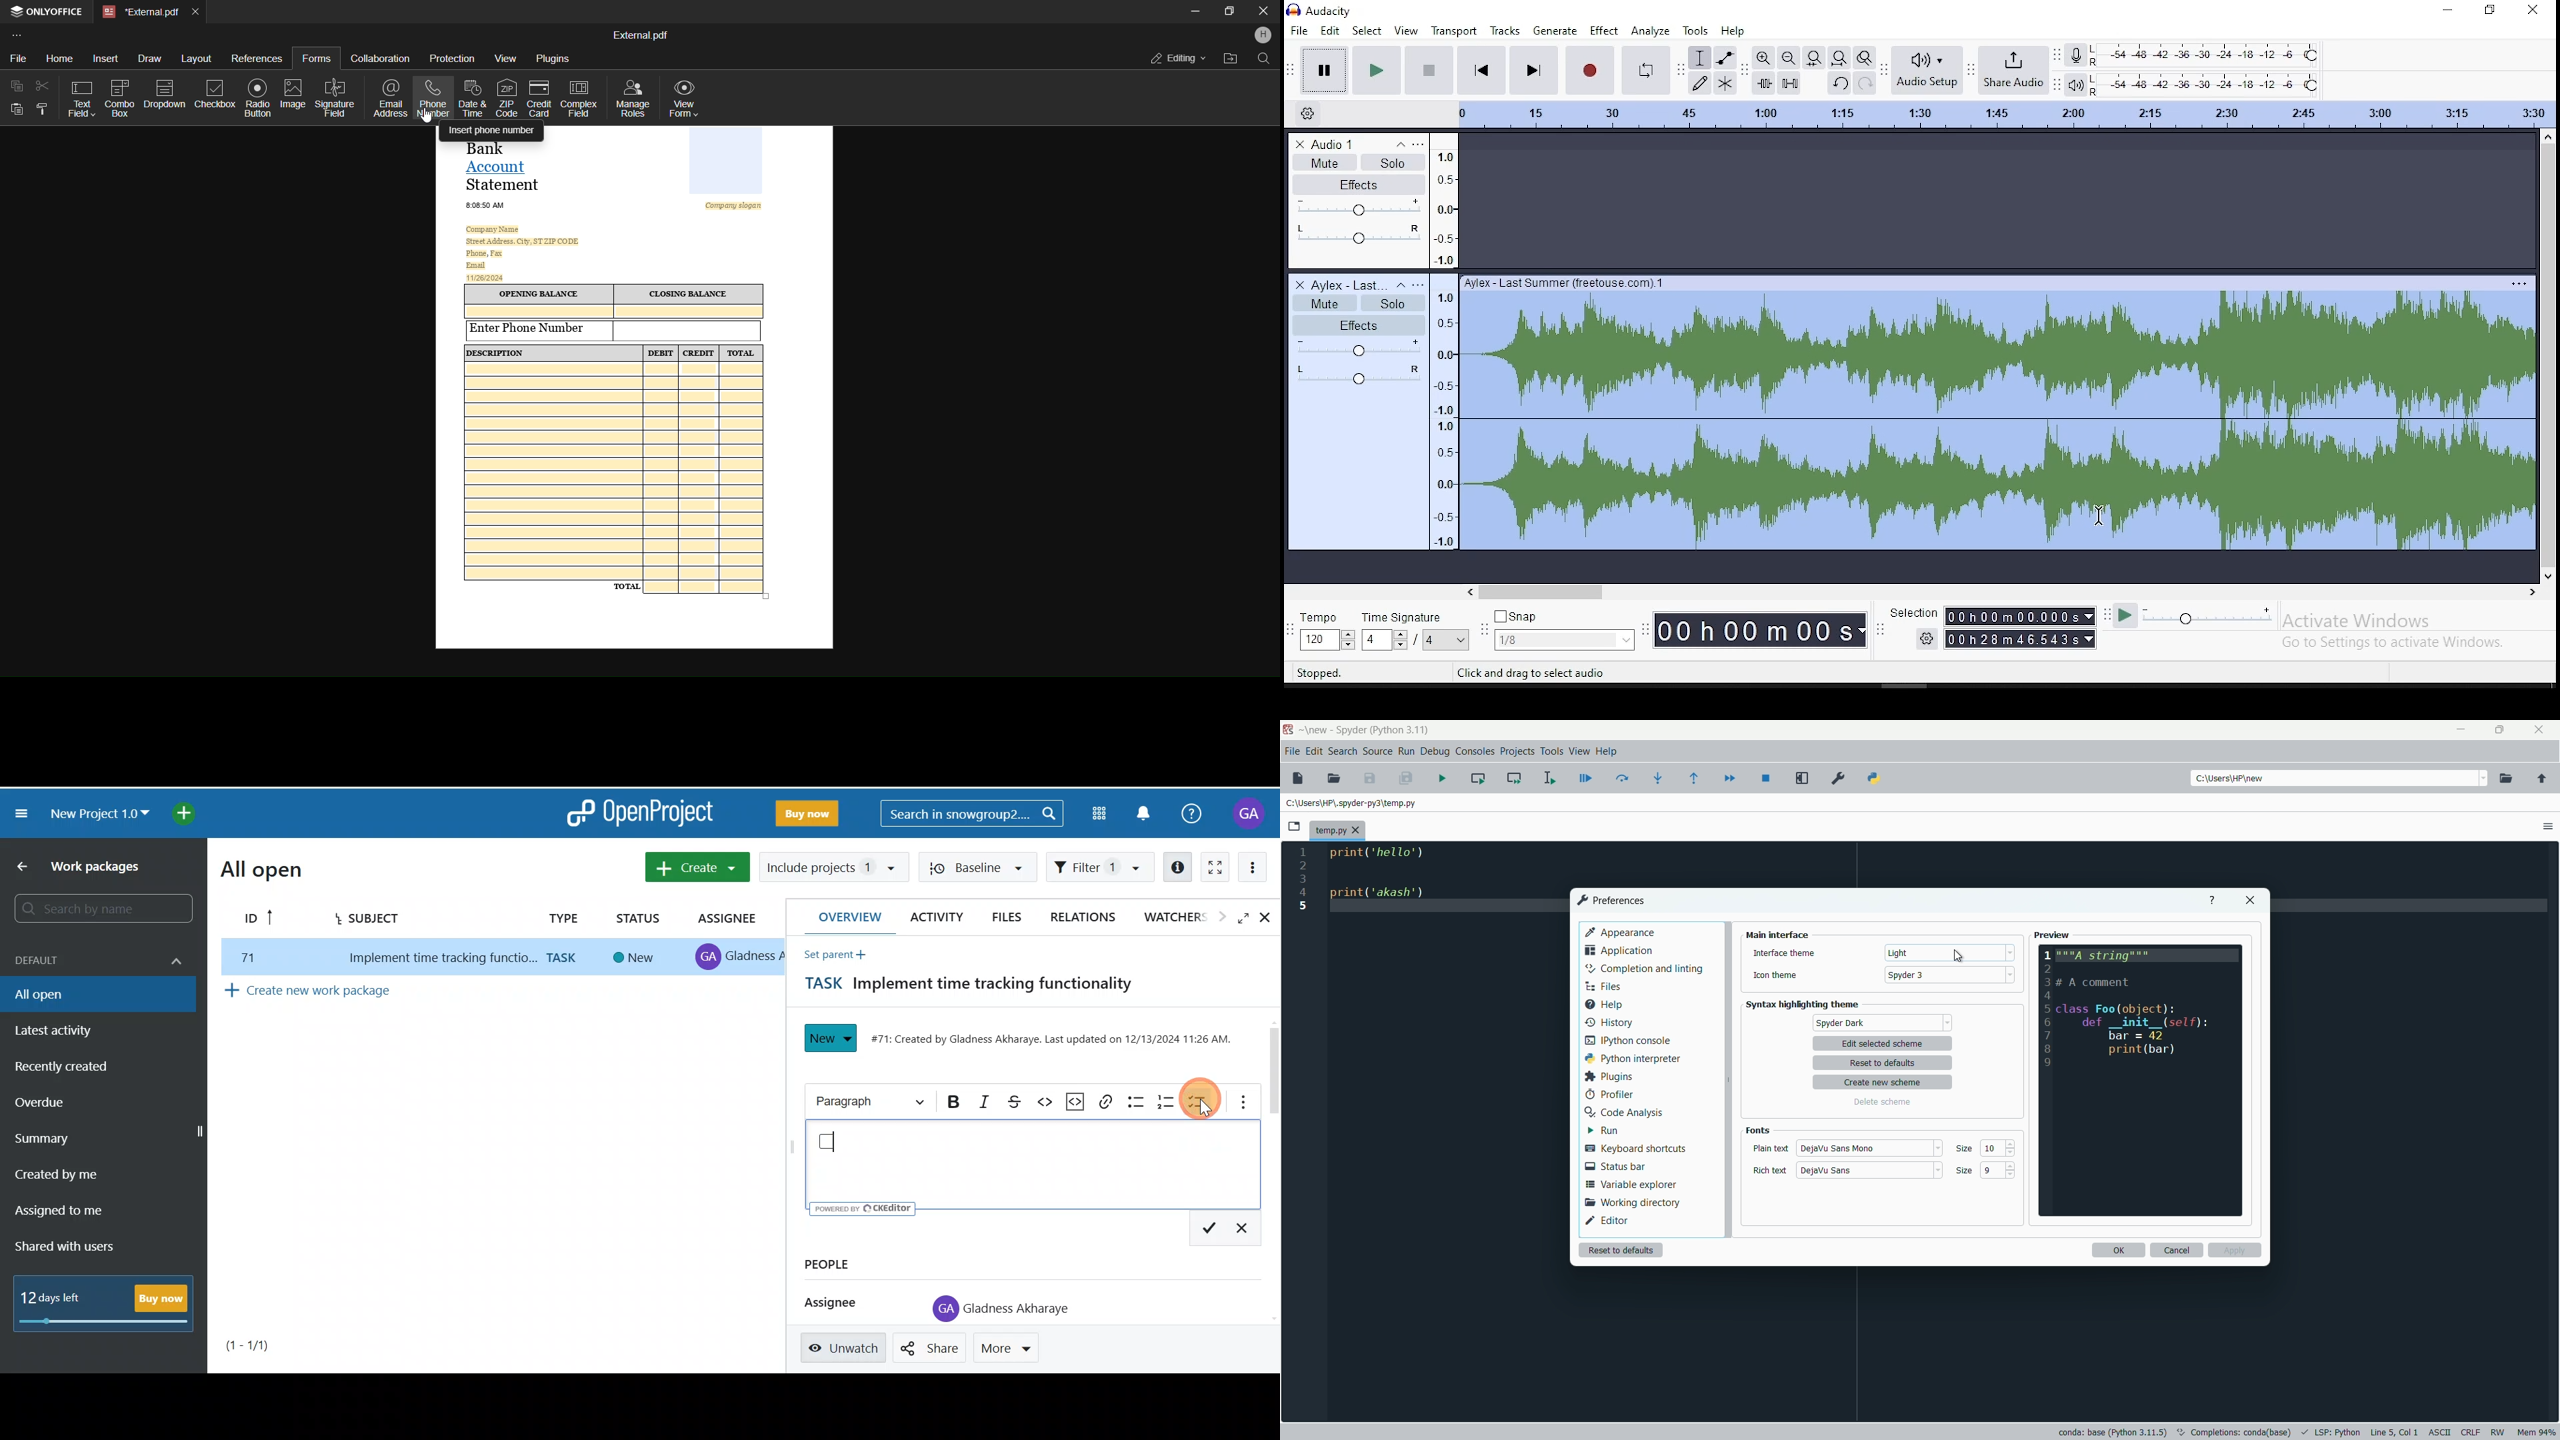  What do you see at coordinates (1783, 953) in the screenshot?
I see `interface theme` at bounding box center [1783, 953].